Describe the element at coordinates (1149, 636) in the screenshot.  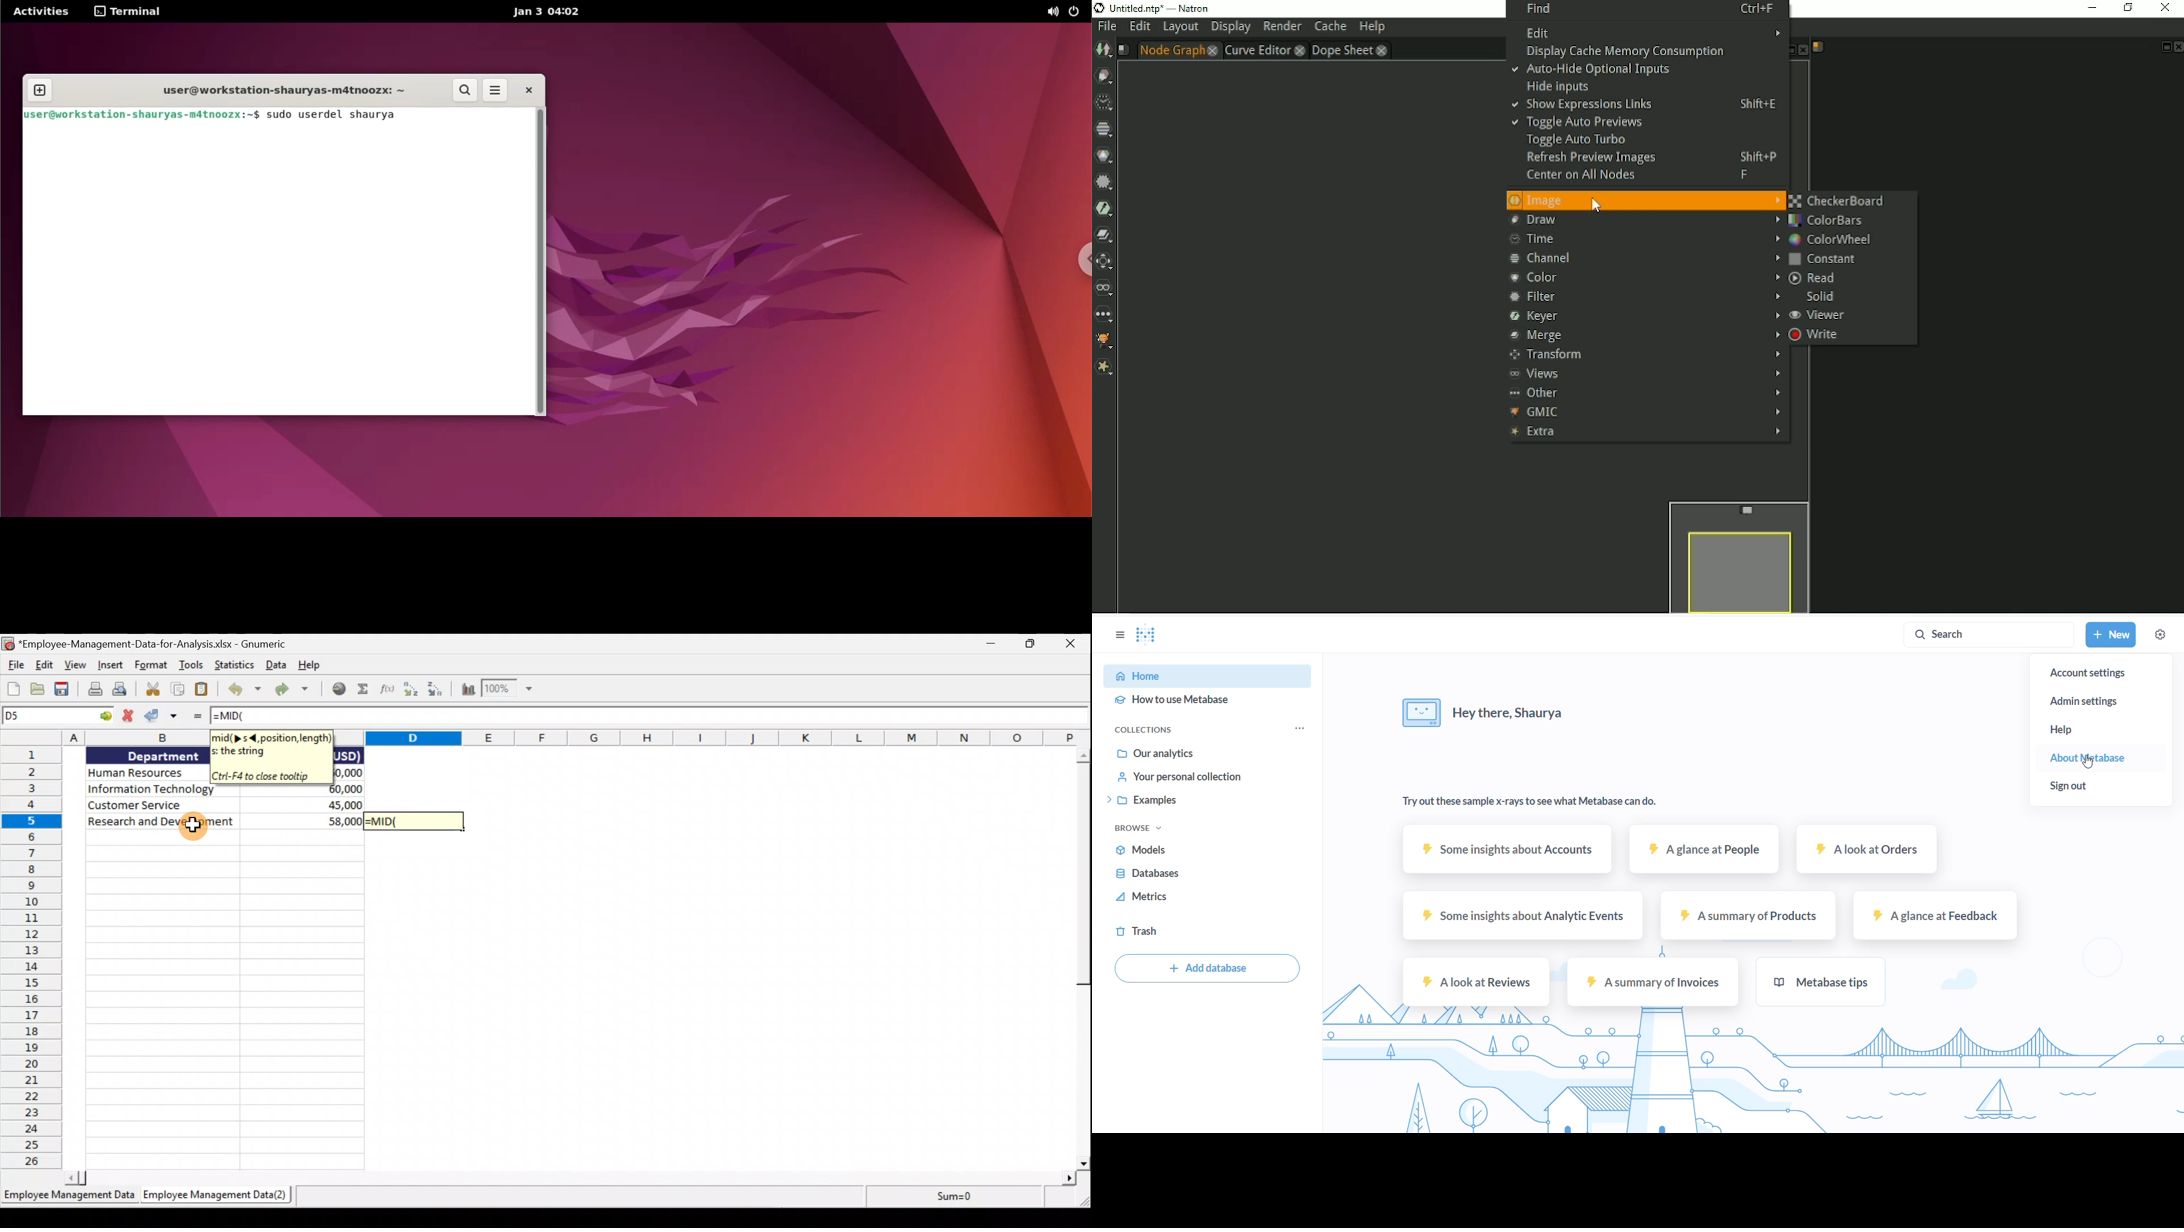
I see `LOGO` at that location.